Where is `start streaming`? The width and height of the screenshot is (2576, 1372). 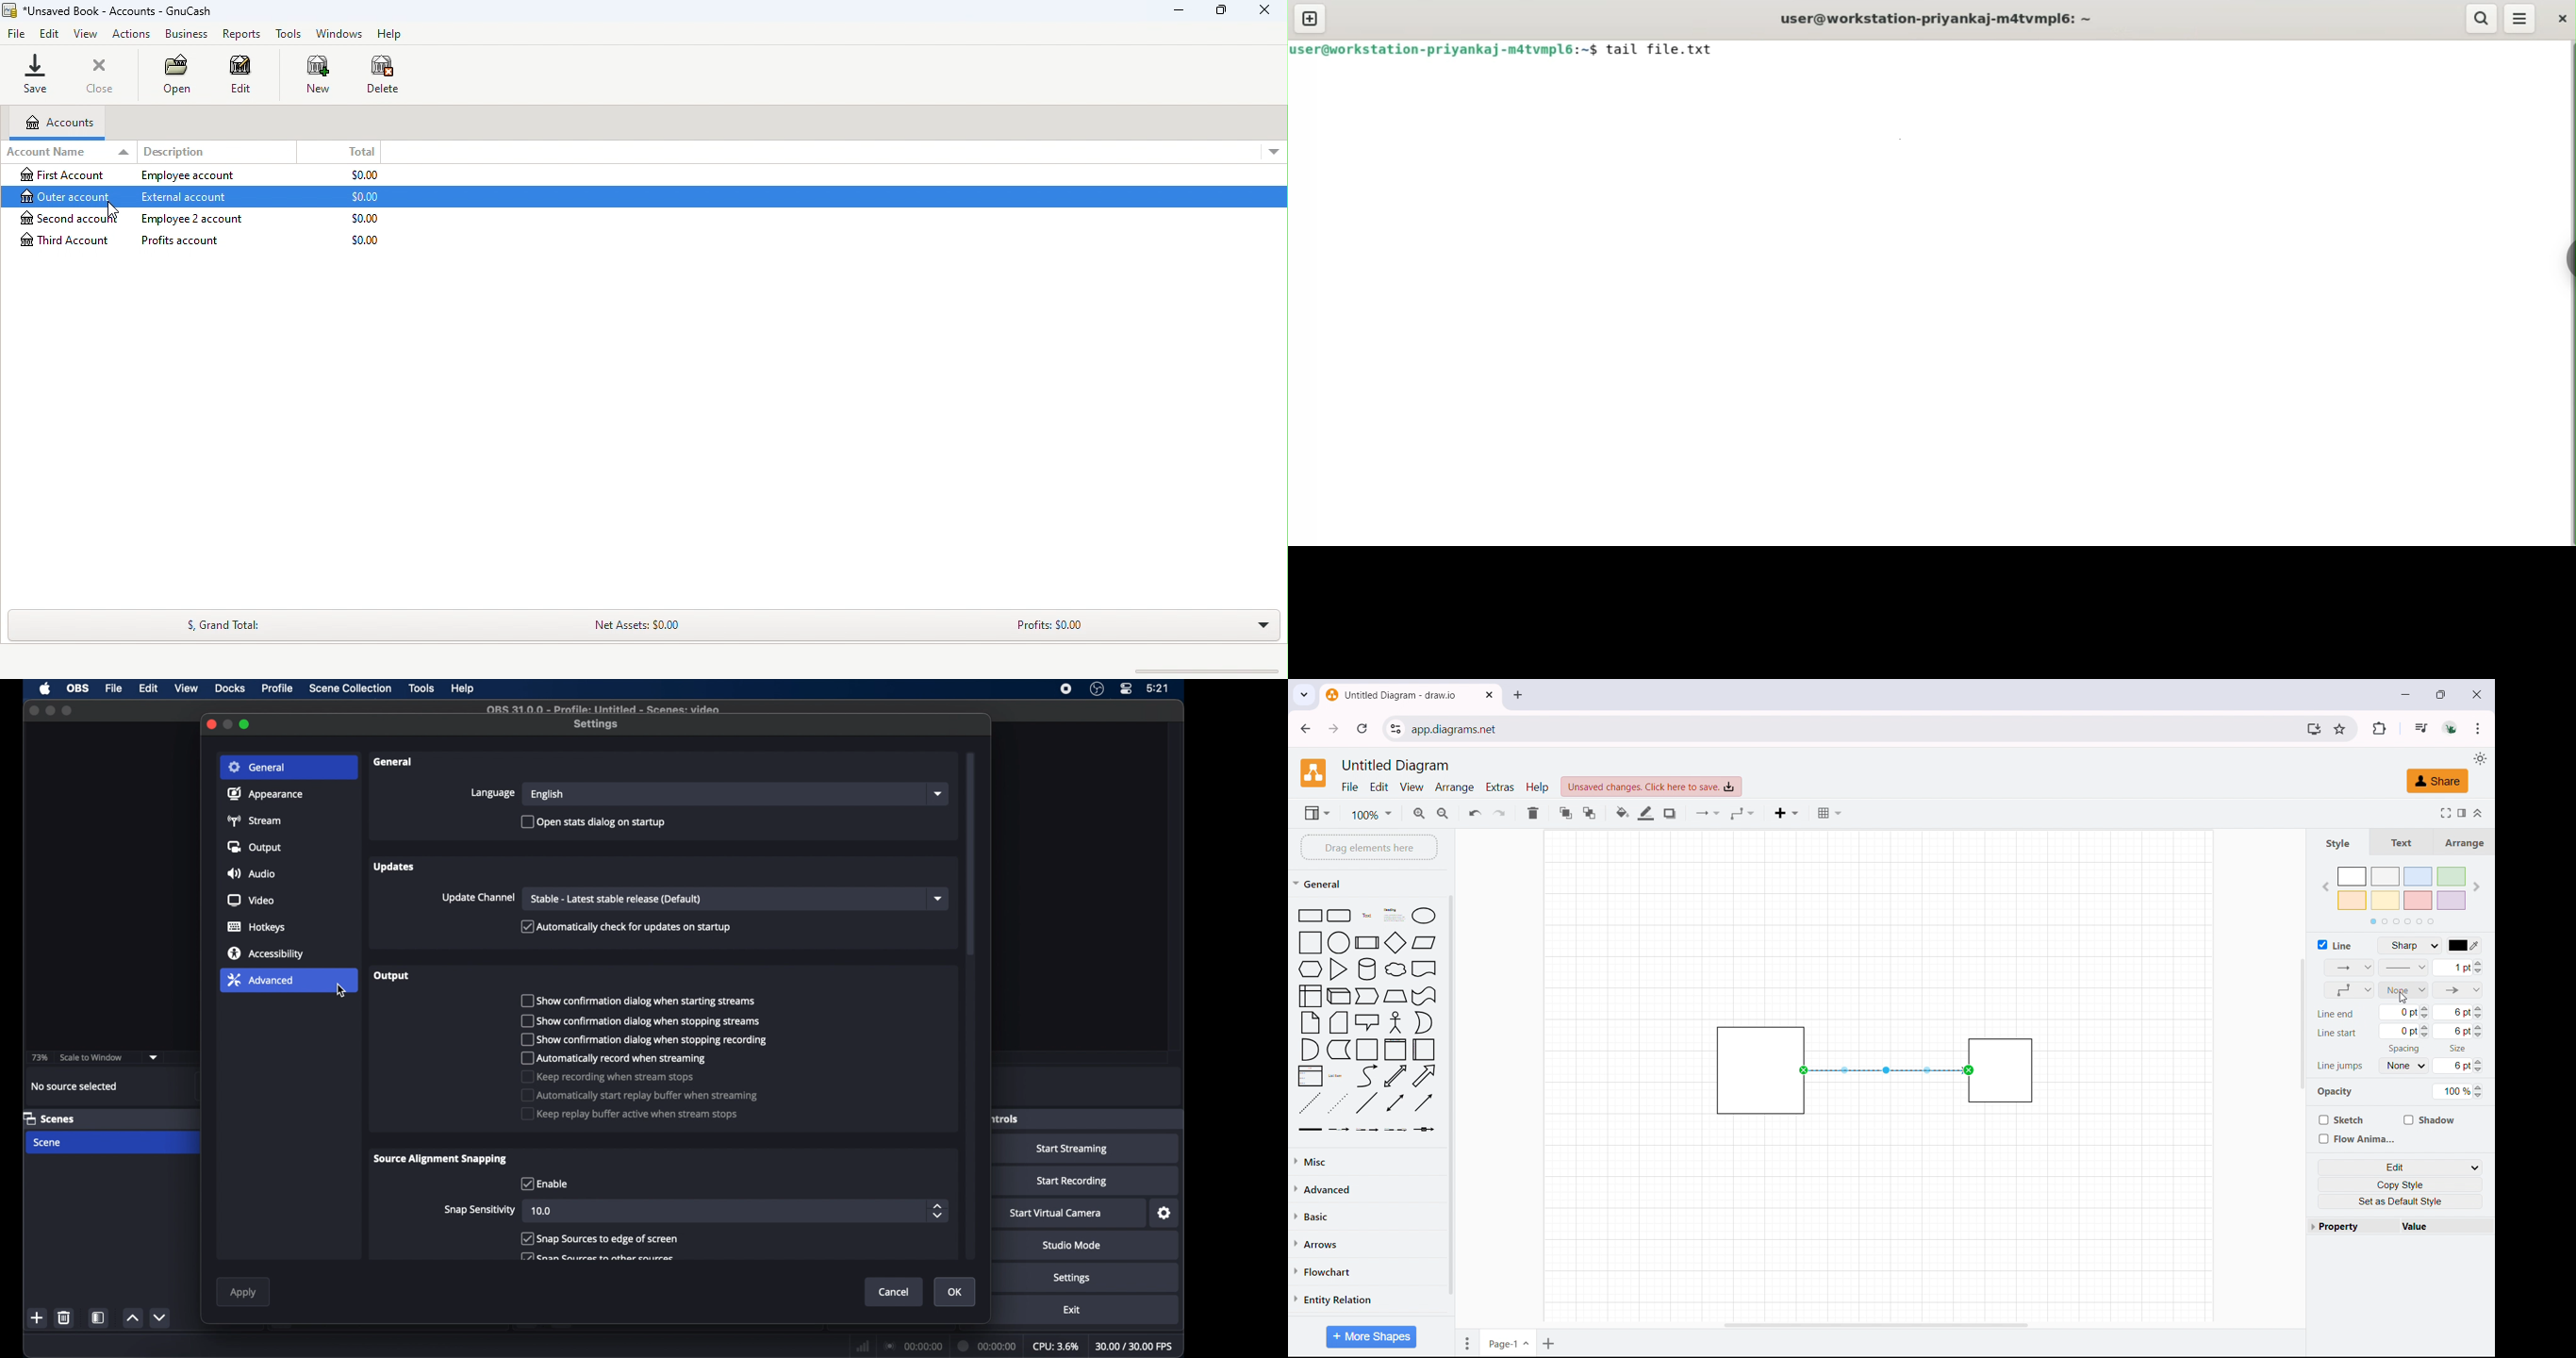 start streaming is located at coordinates (1075, 1149).